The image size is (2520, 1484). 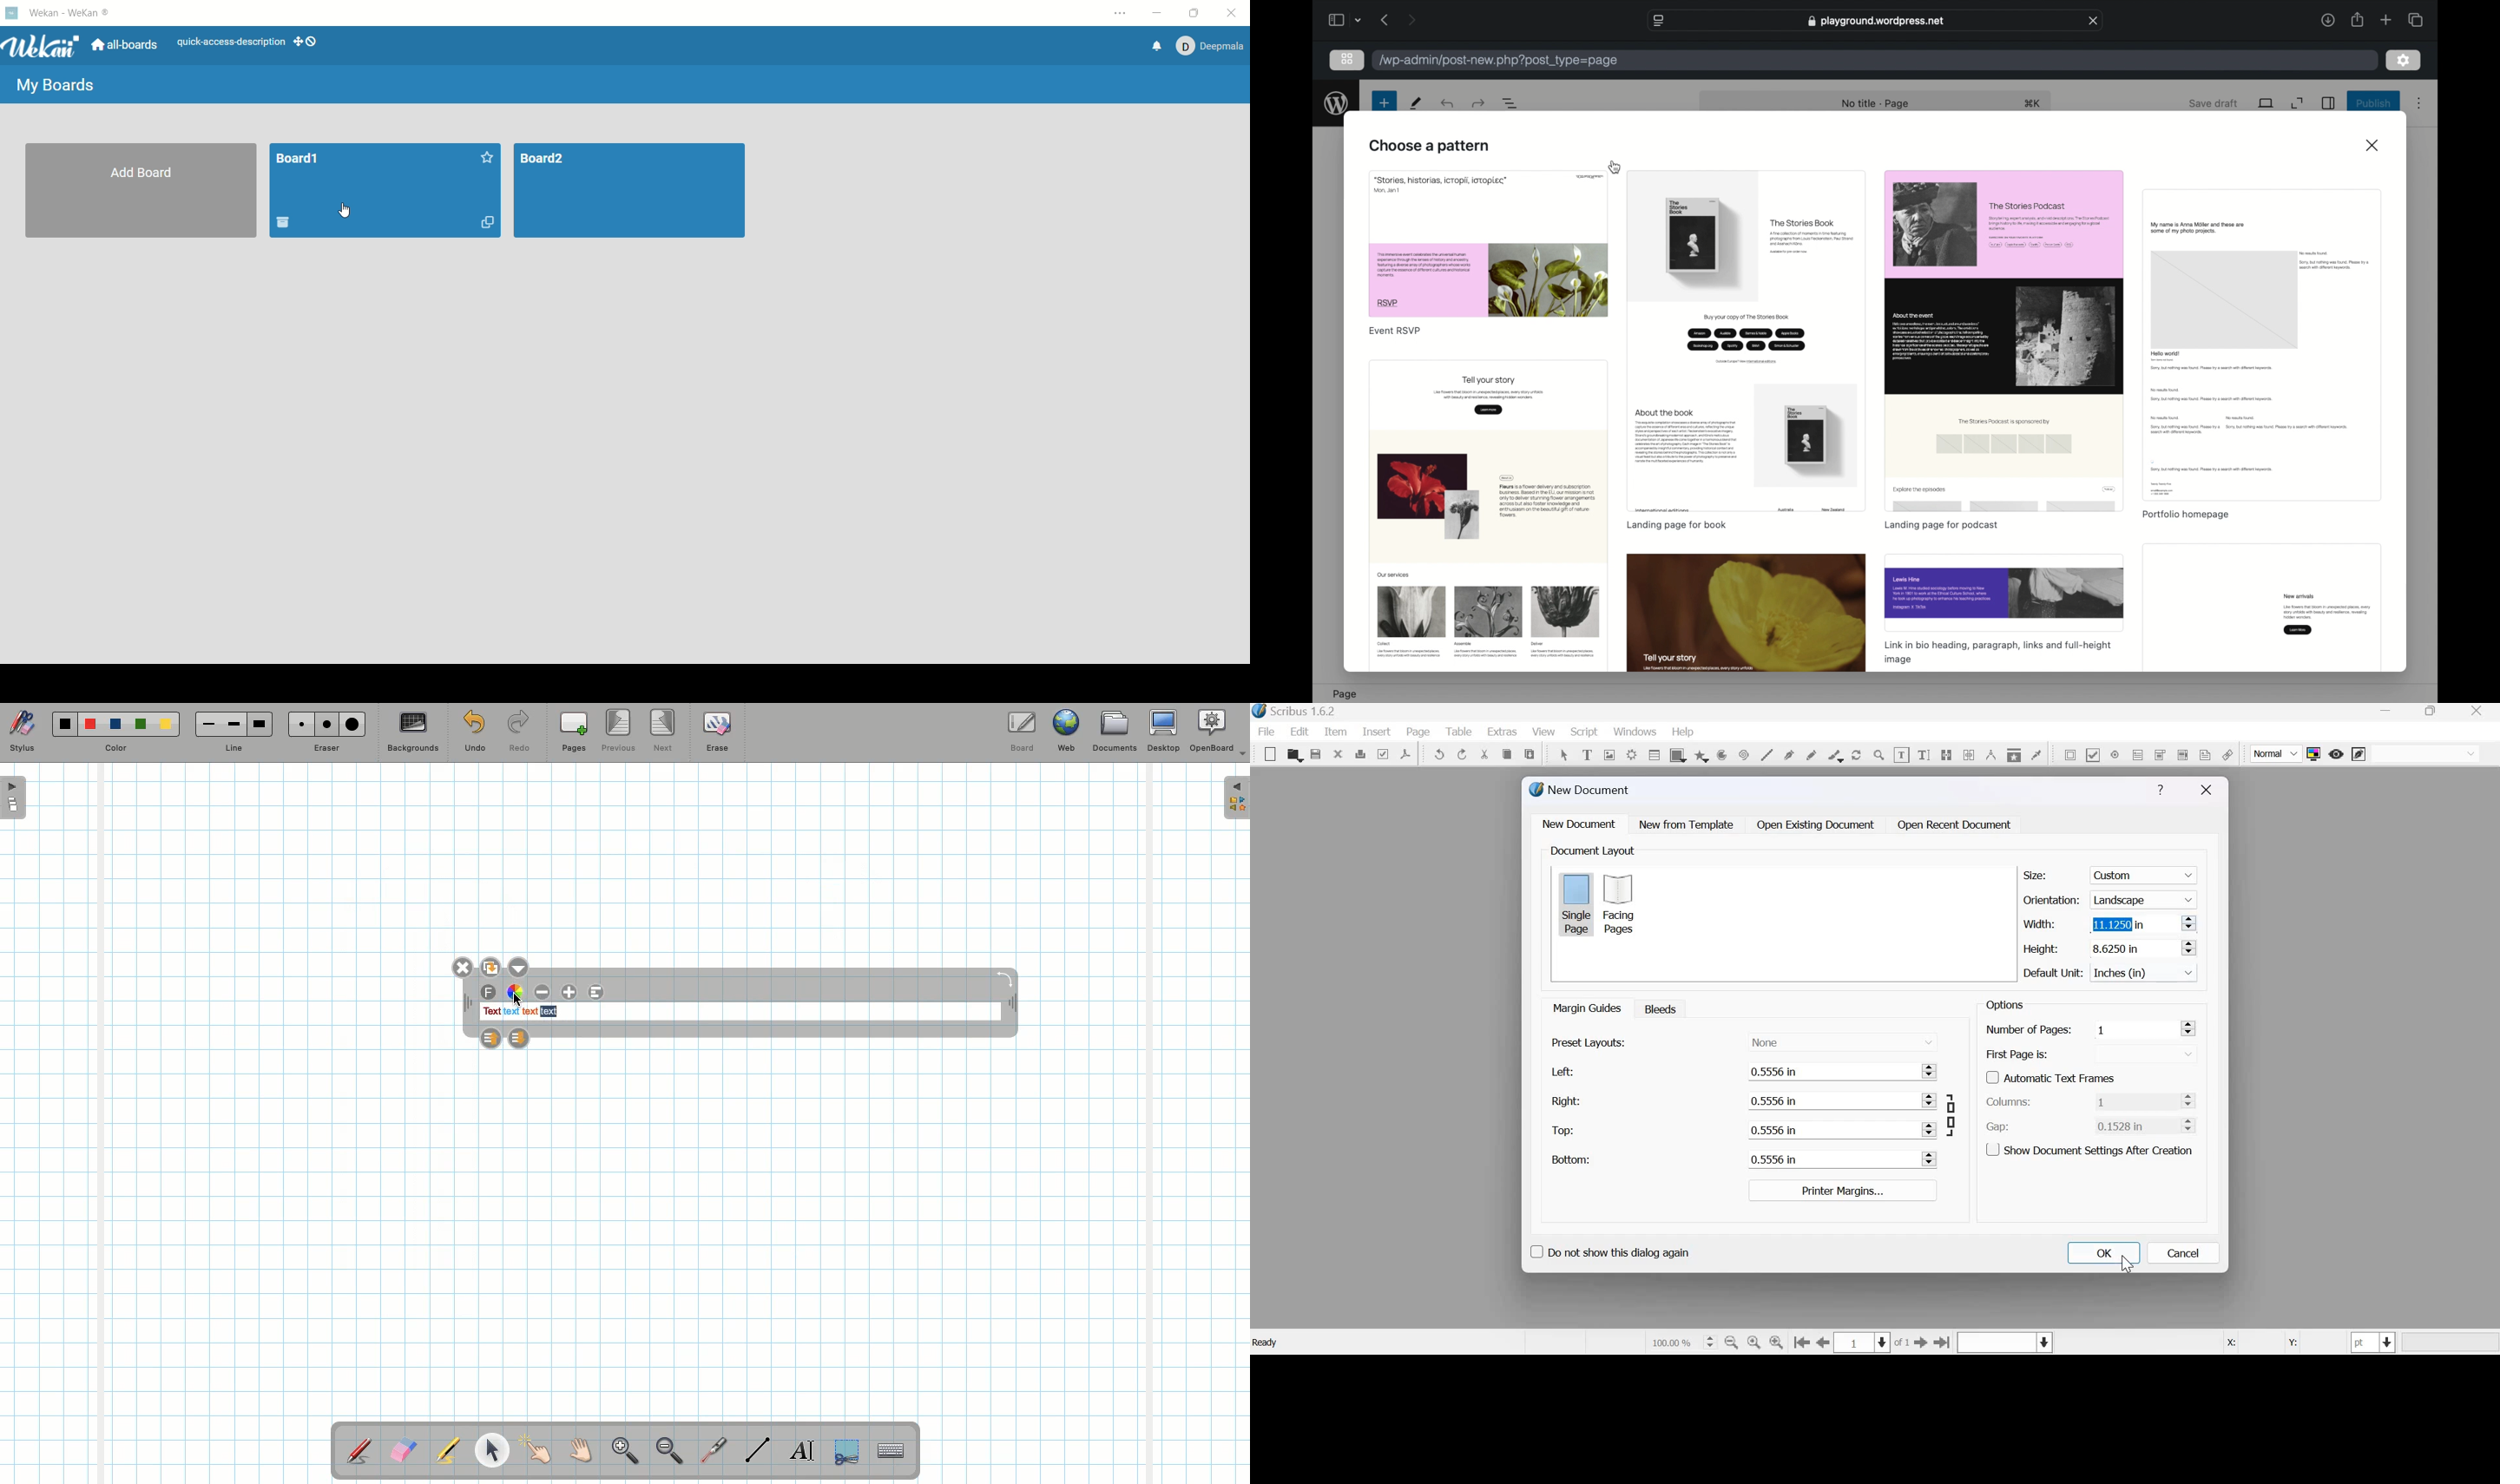 What do you see at coordinates (2189, 1028) in the screenshot?
I see `Increase and Decrease` at bounding box center [2189, 1028].